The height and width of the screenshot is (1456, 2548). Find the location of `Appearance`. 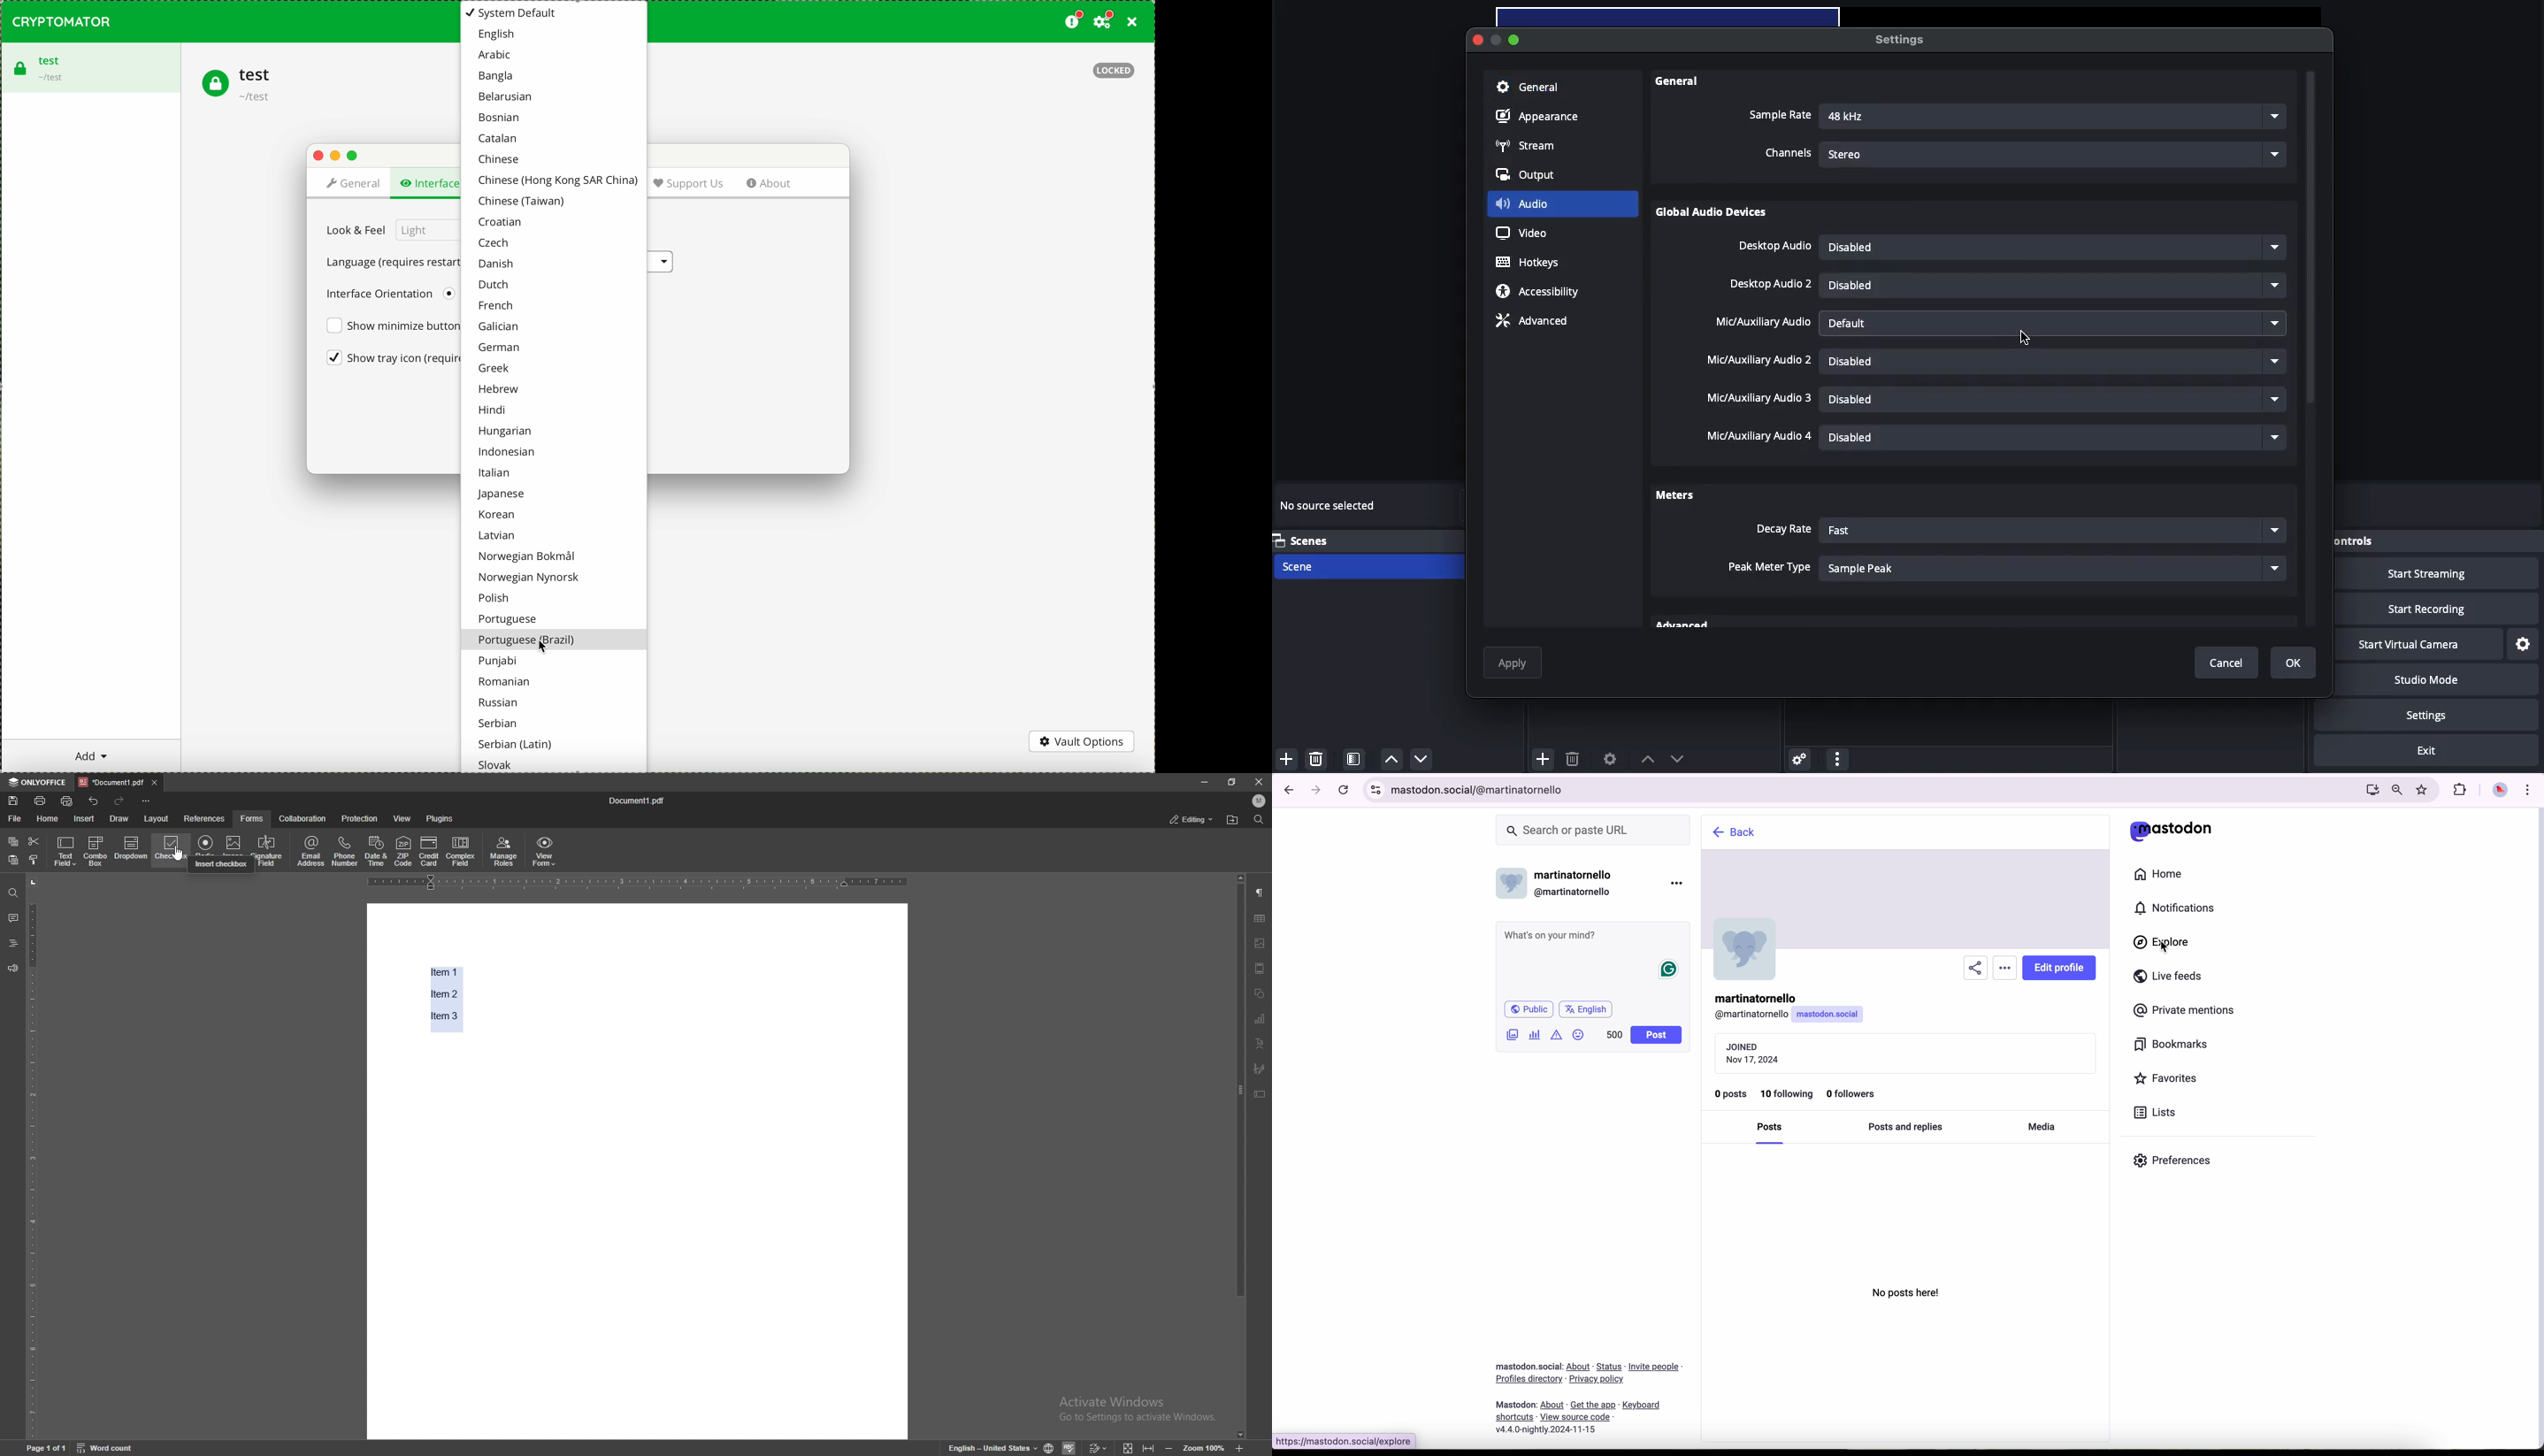

Appearance is located at coordinates (1540, 118).